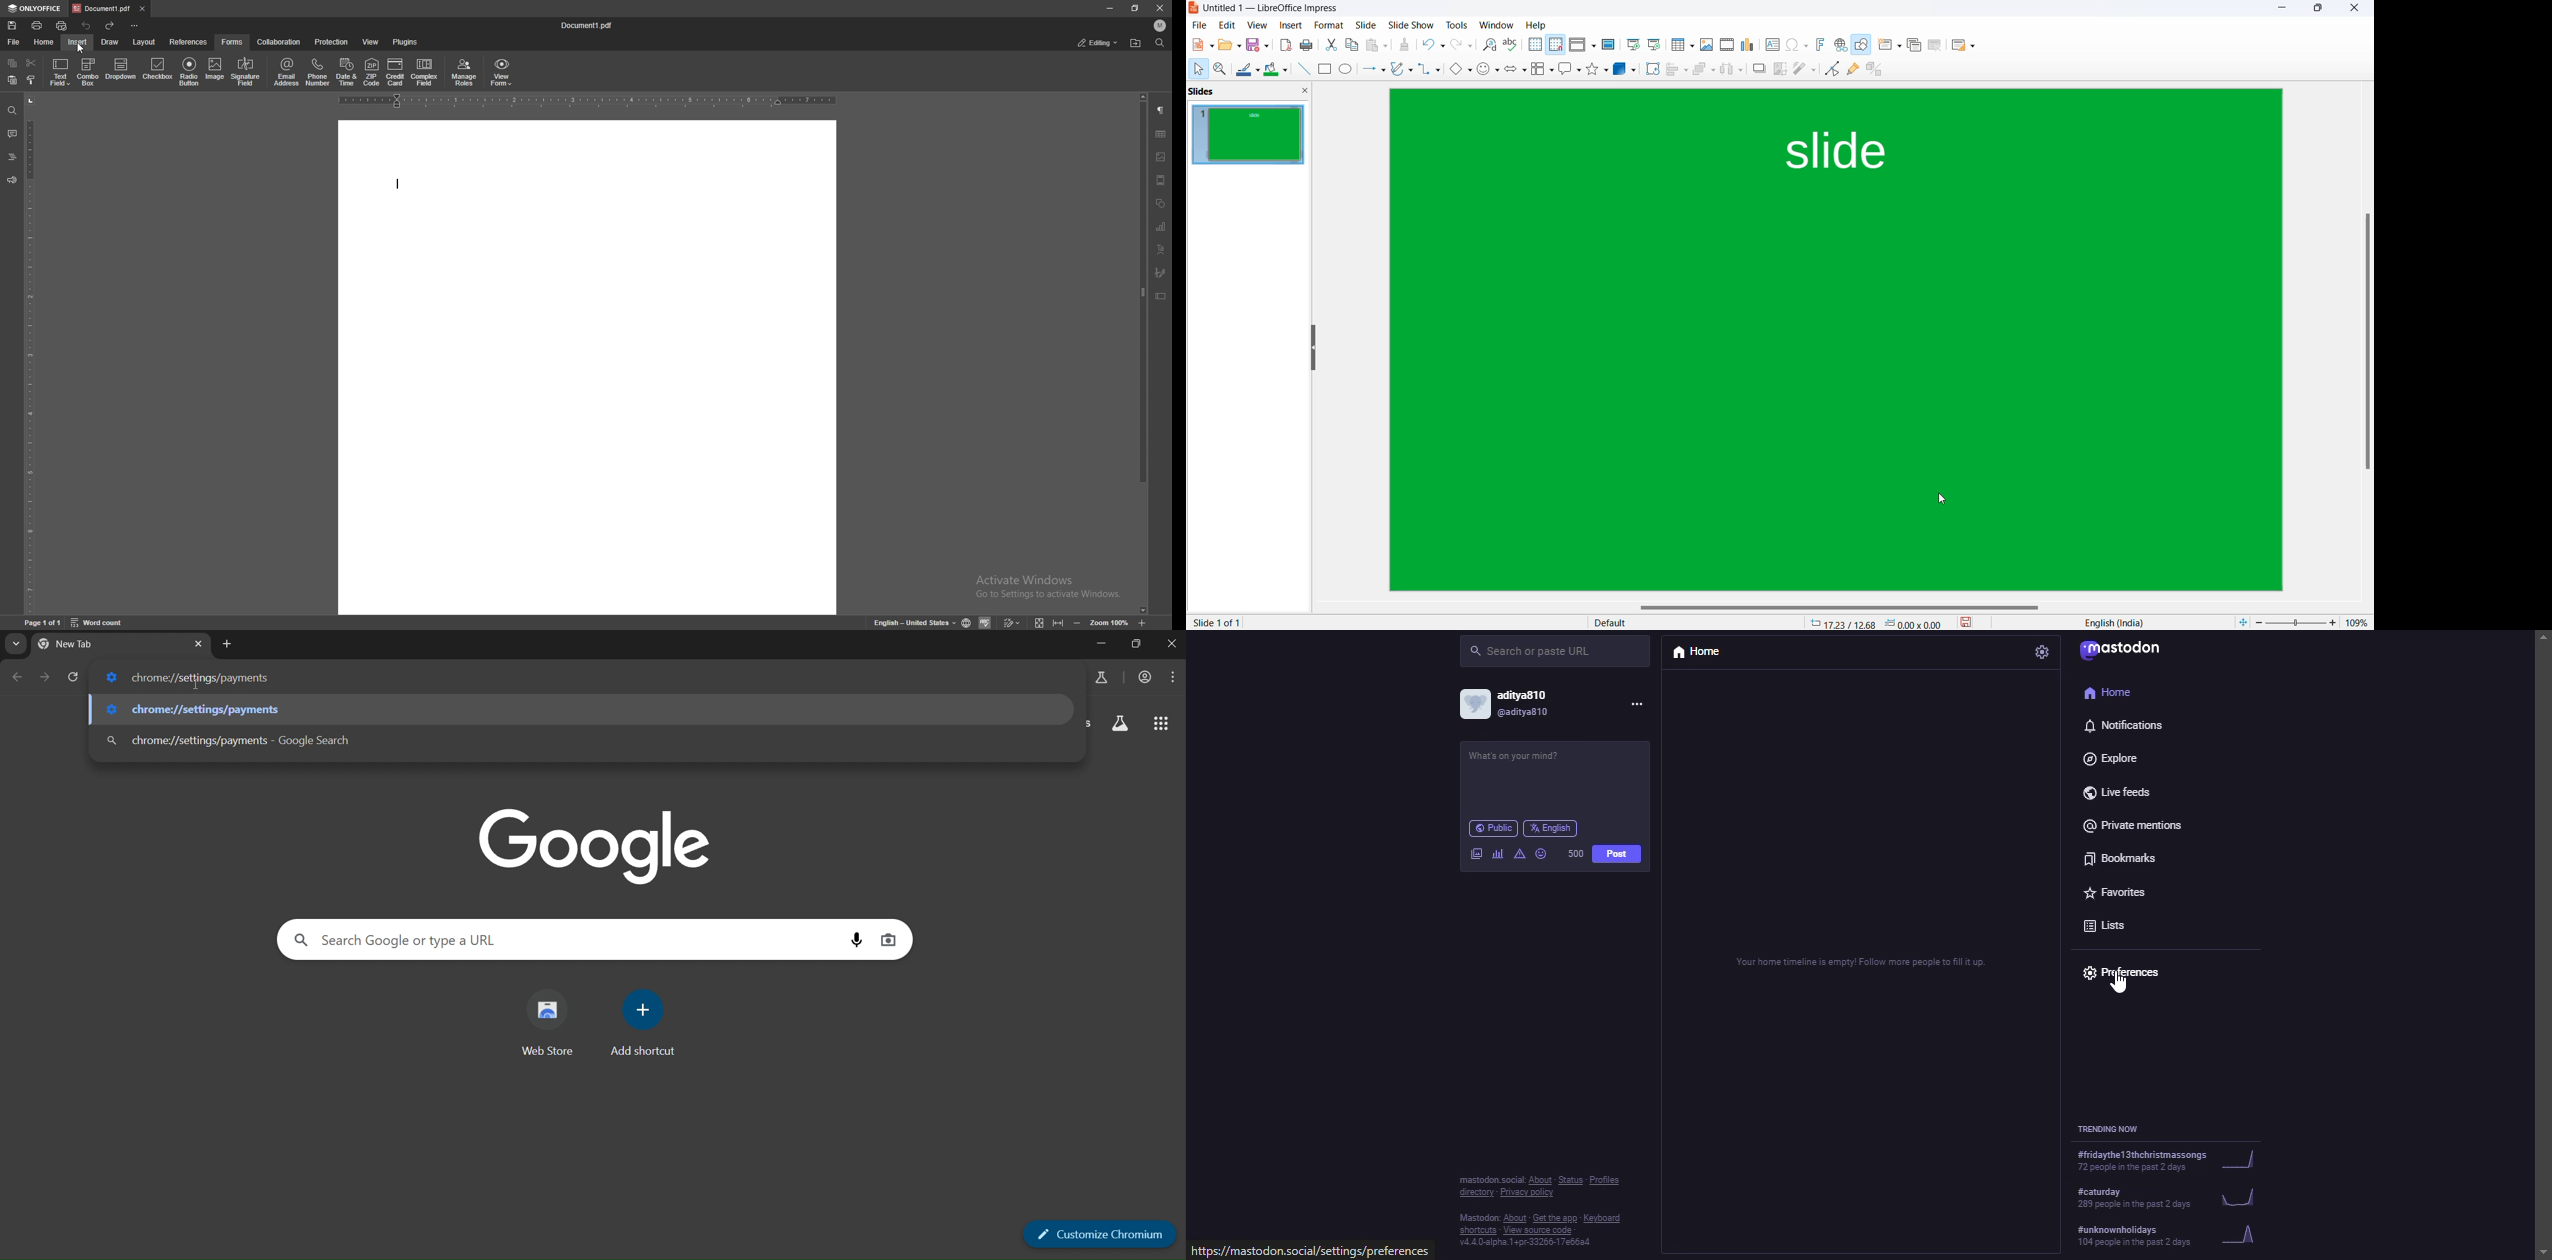 The image size is (2576, 1260). I want to click on comment, so click(12, 134).